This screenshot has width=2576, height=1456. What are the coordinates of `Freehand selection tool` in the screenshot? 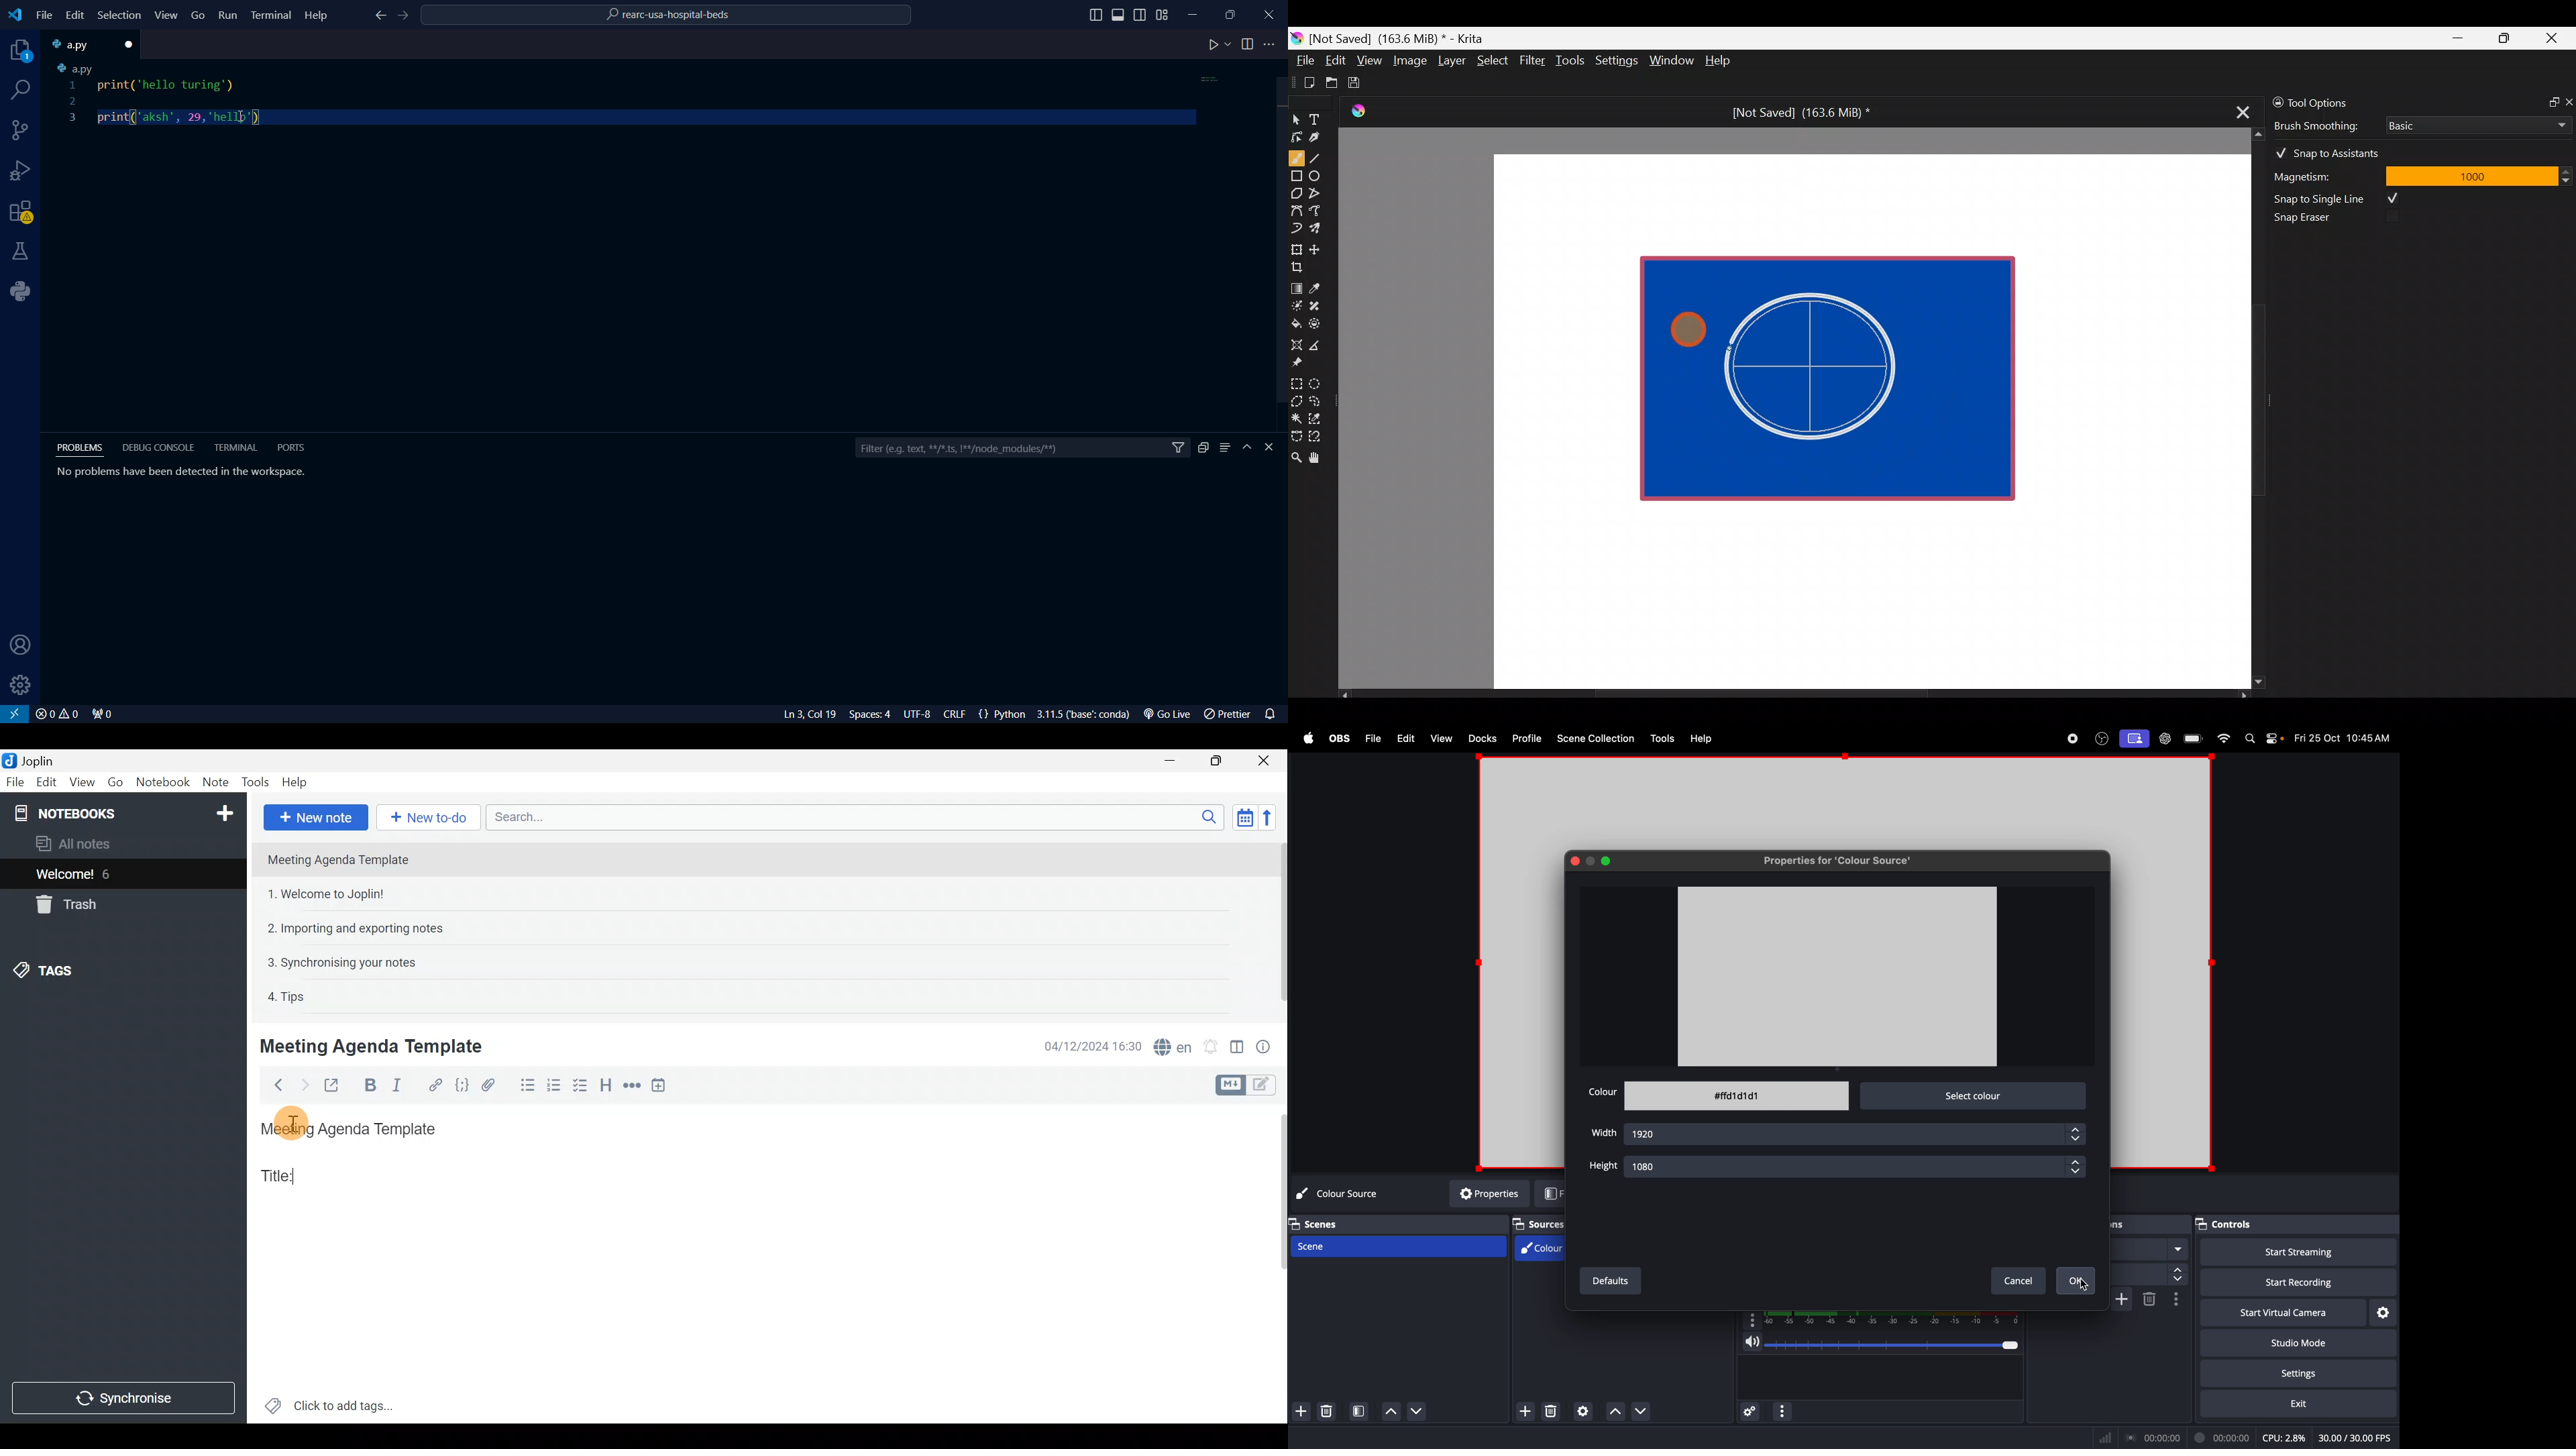 It's located at (1318, 400).